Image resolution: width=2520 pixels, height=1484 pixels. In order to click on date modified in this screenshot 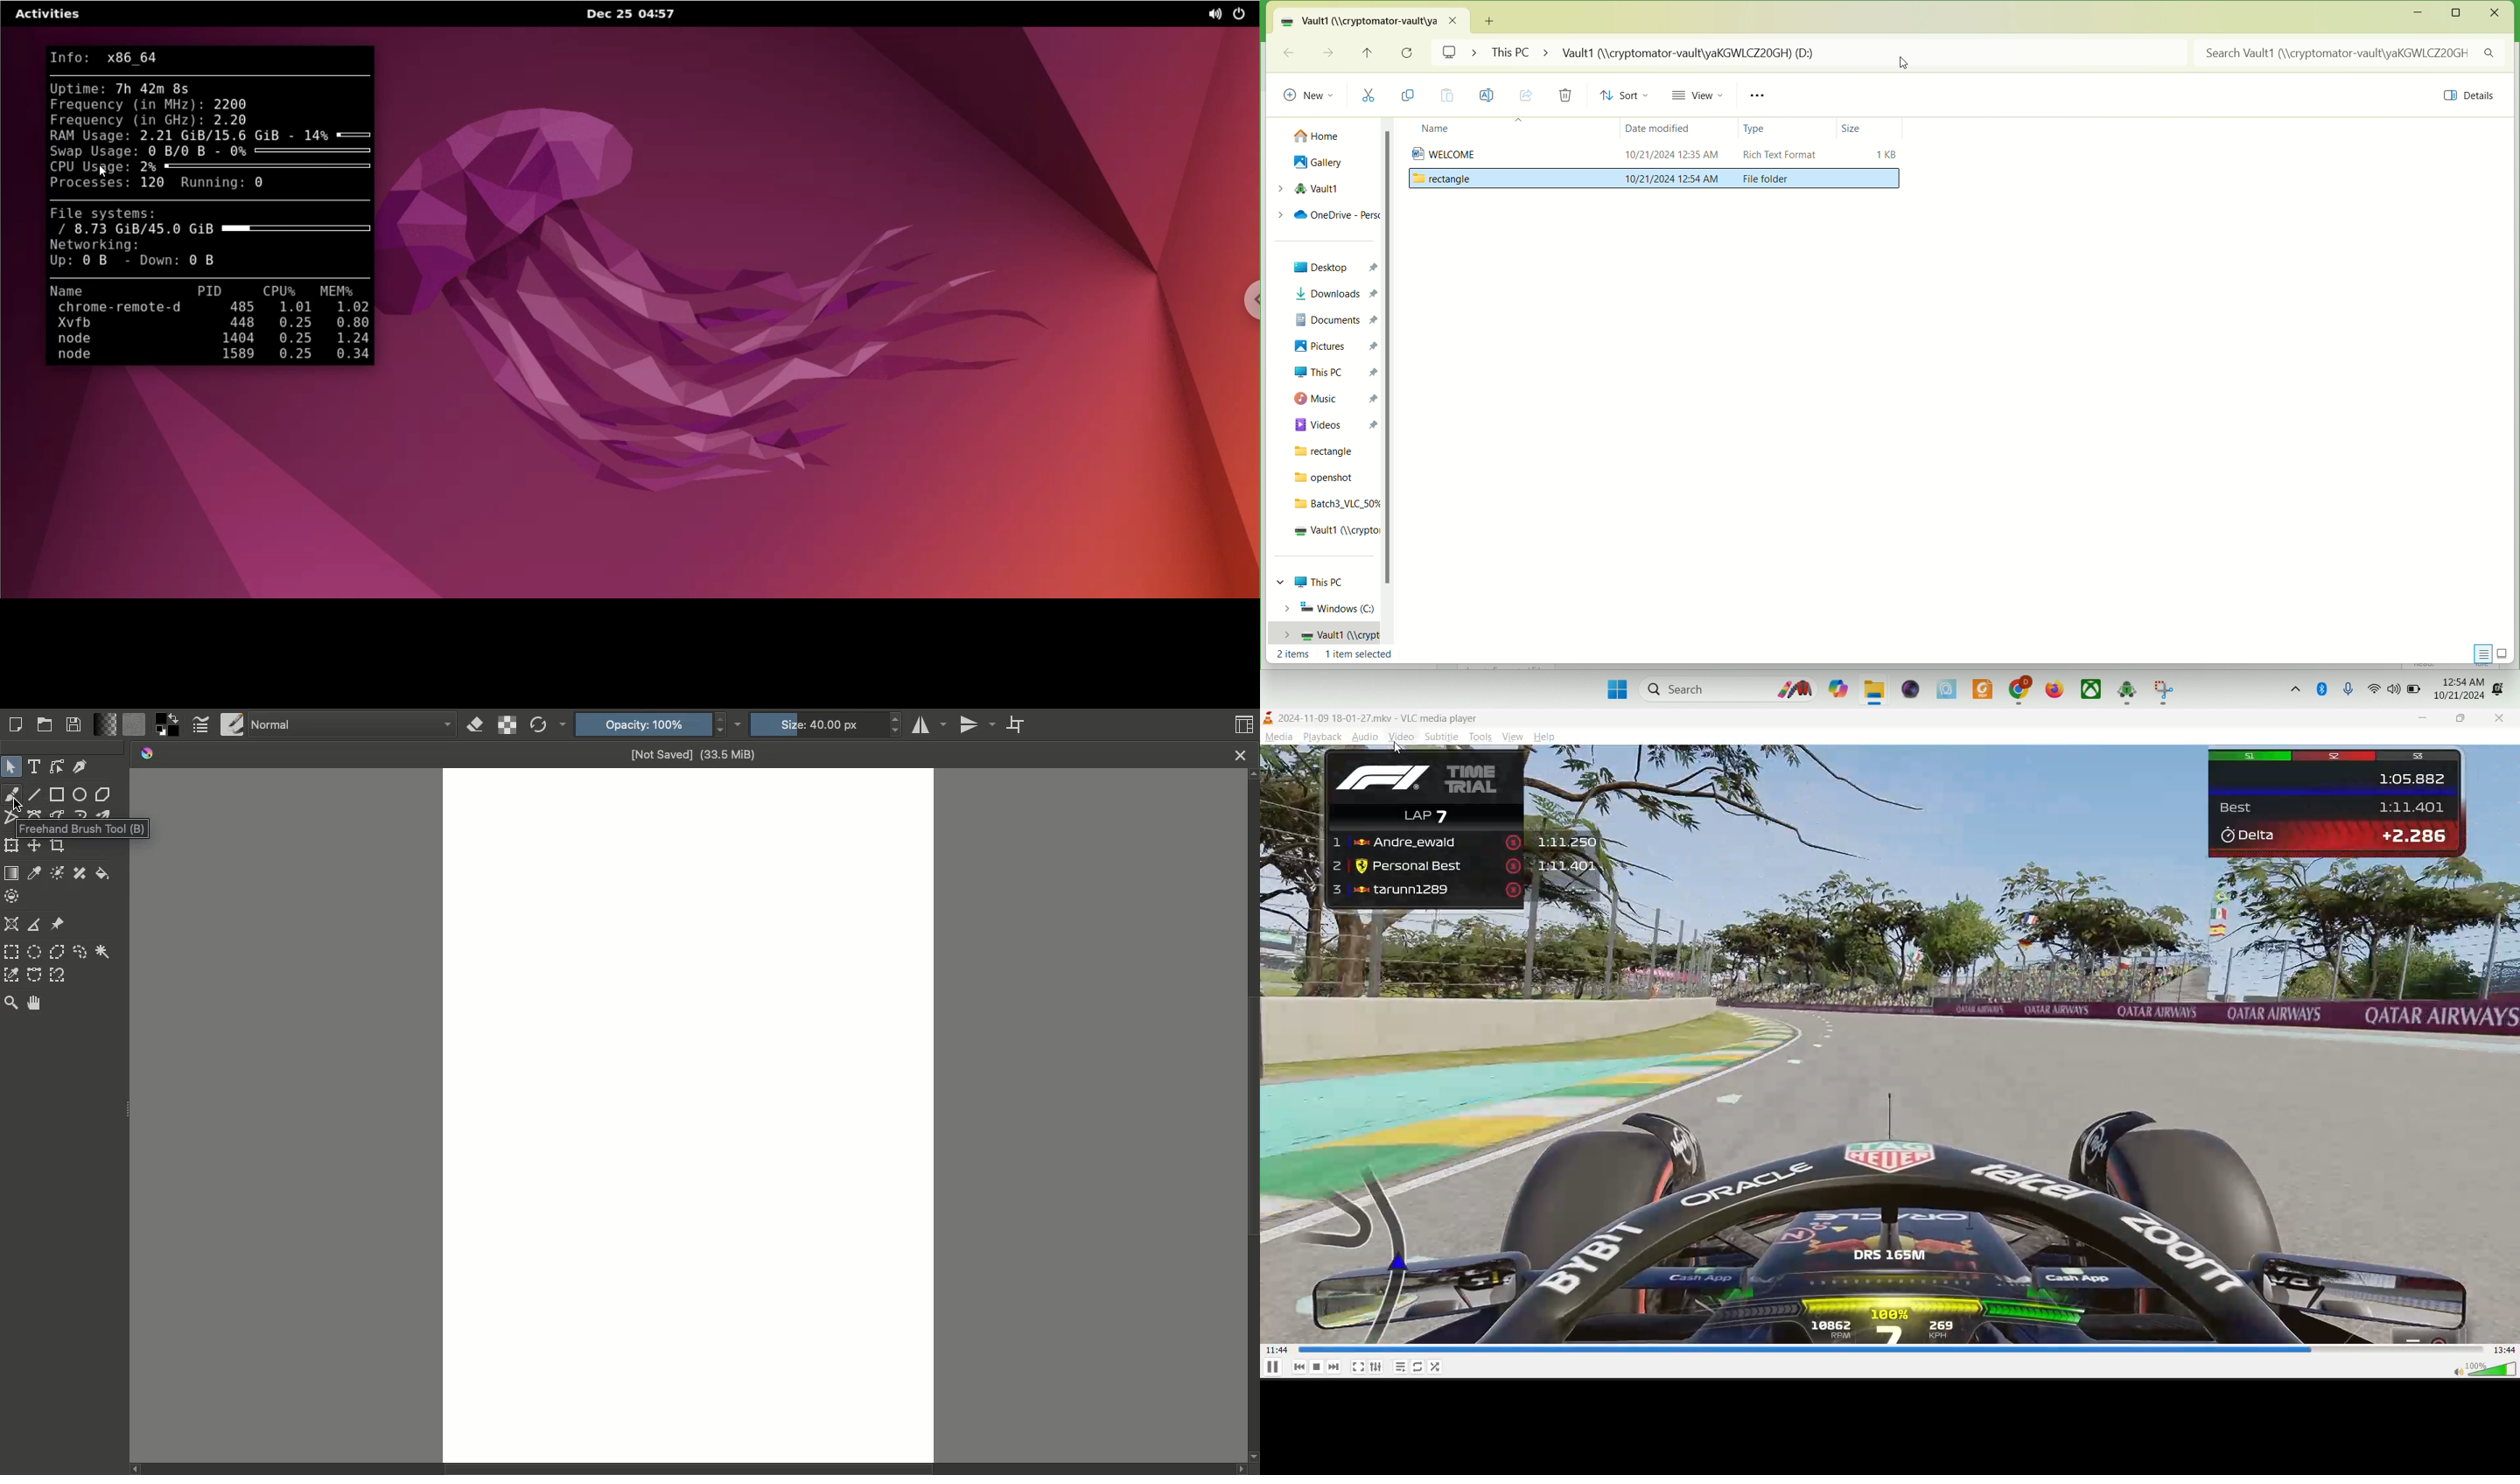, I will do `click(1655, 131)`.